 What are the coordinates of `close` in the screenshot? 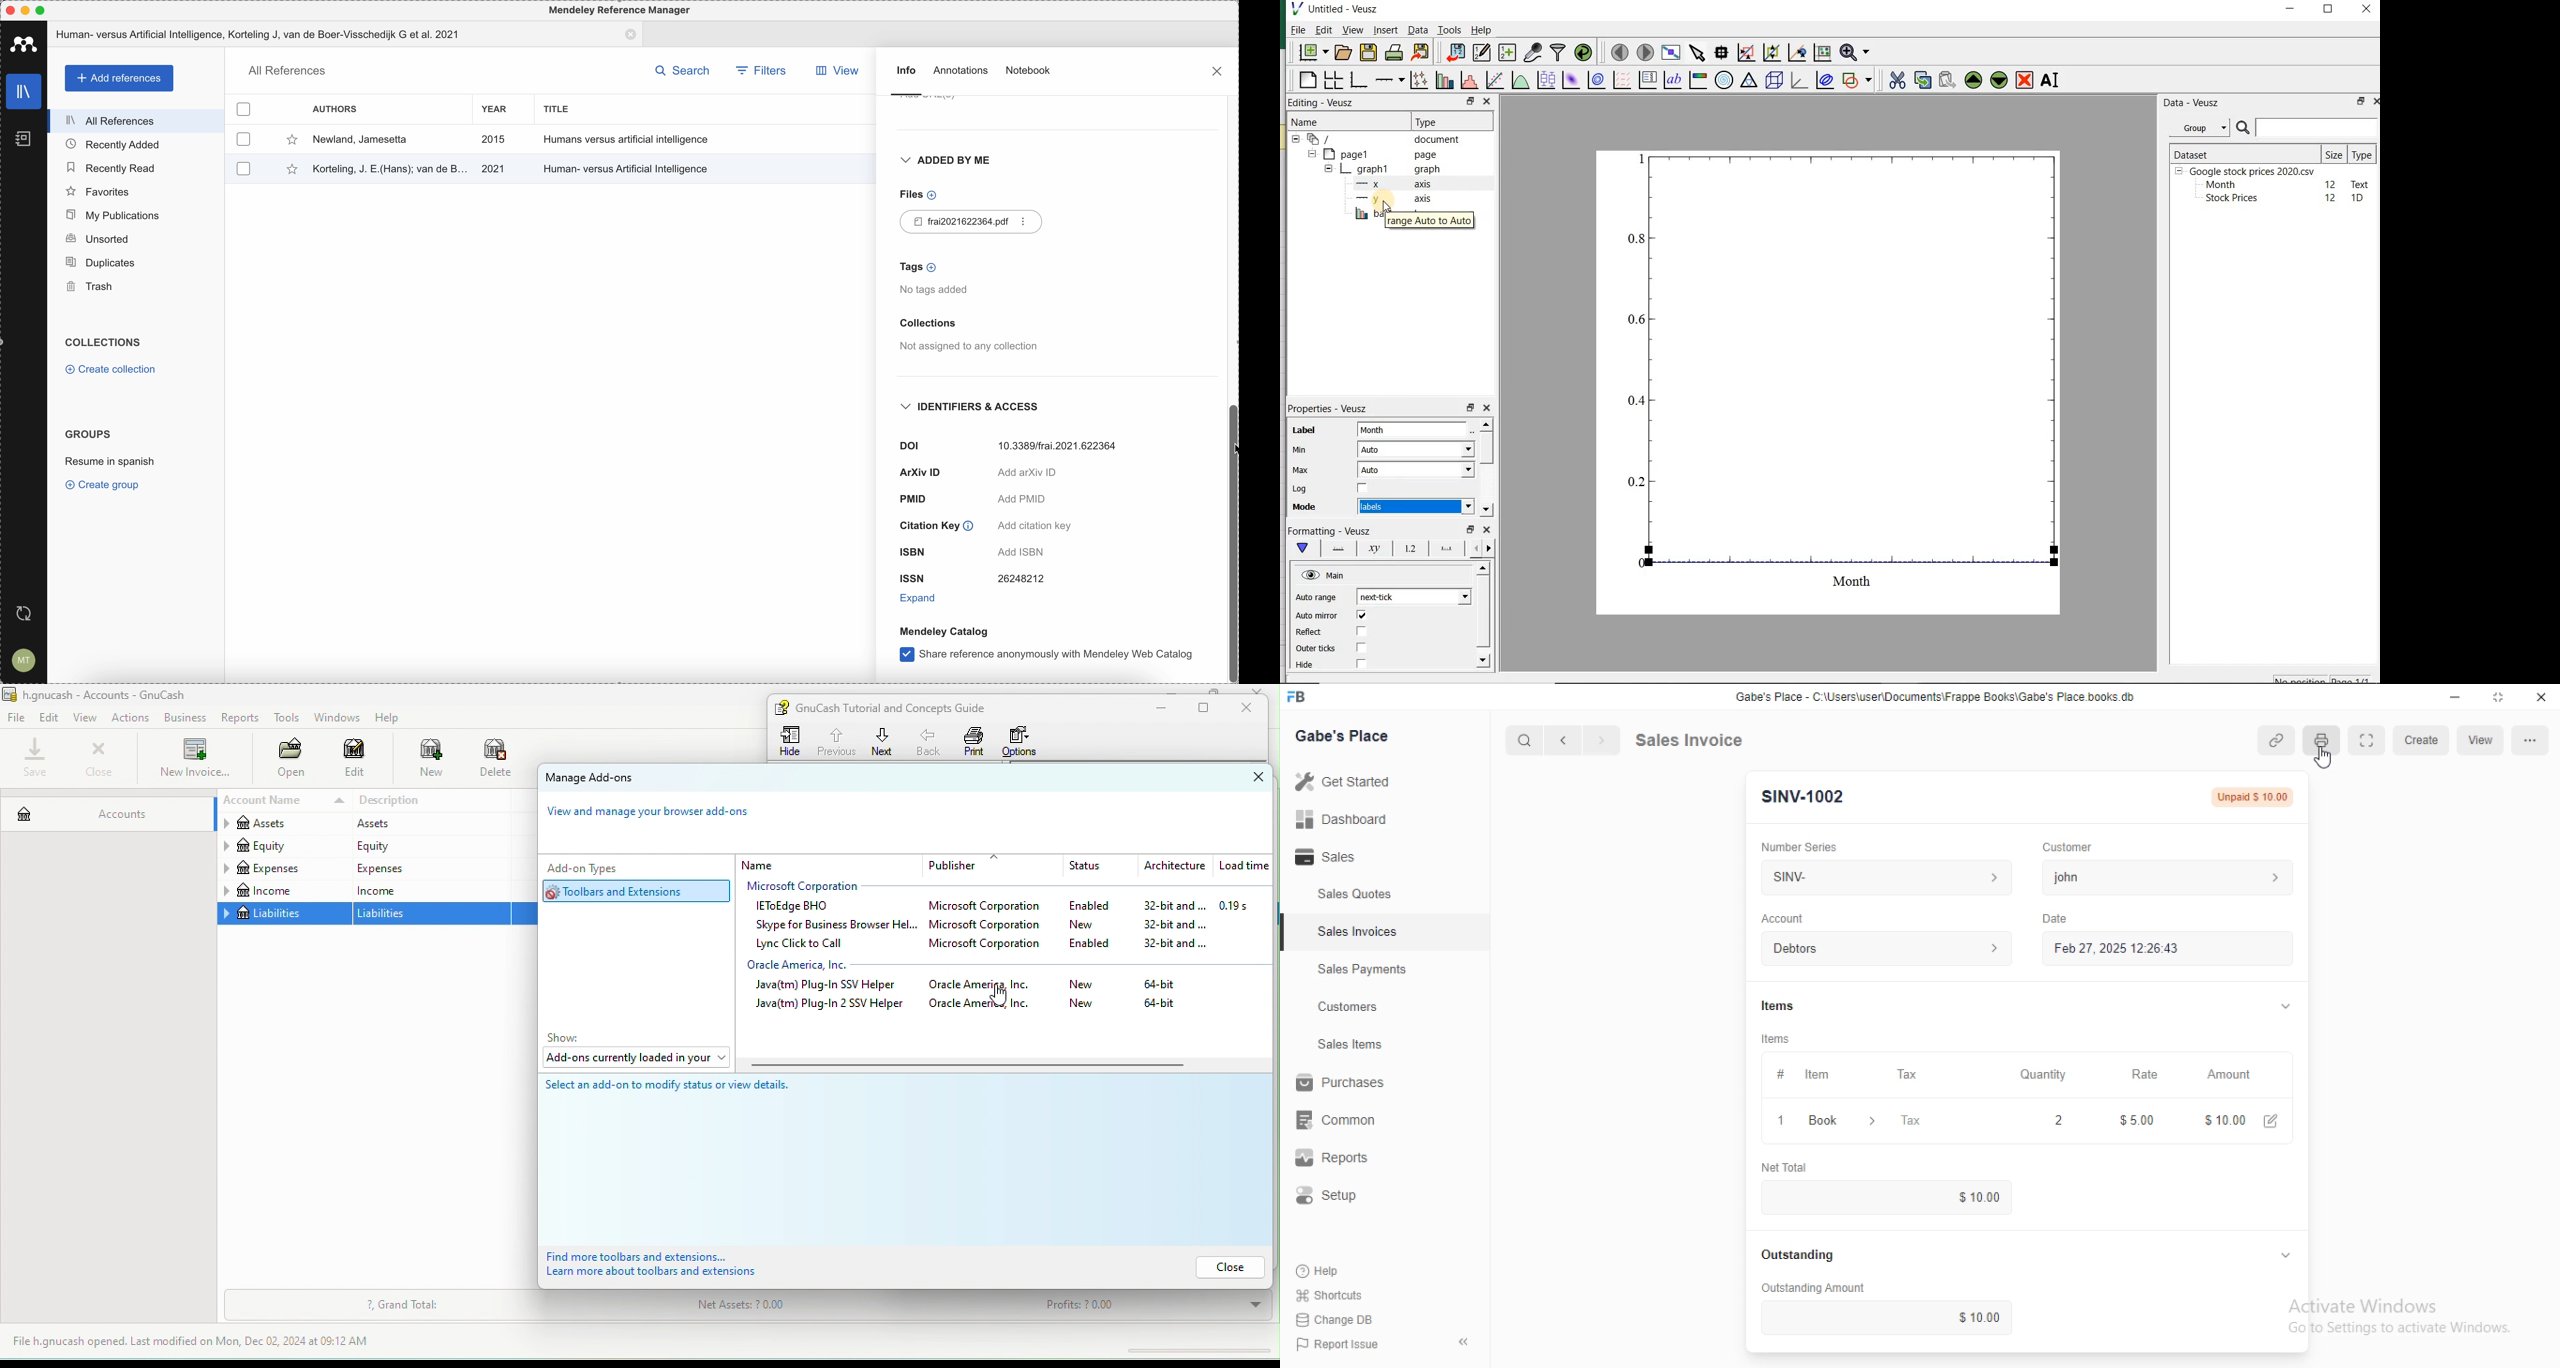 It's located at (2540, 696).